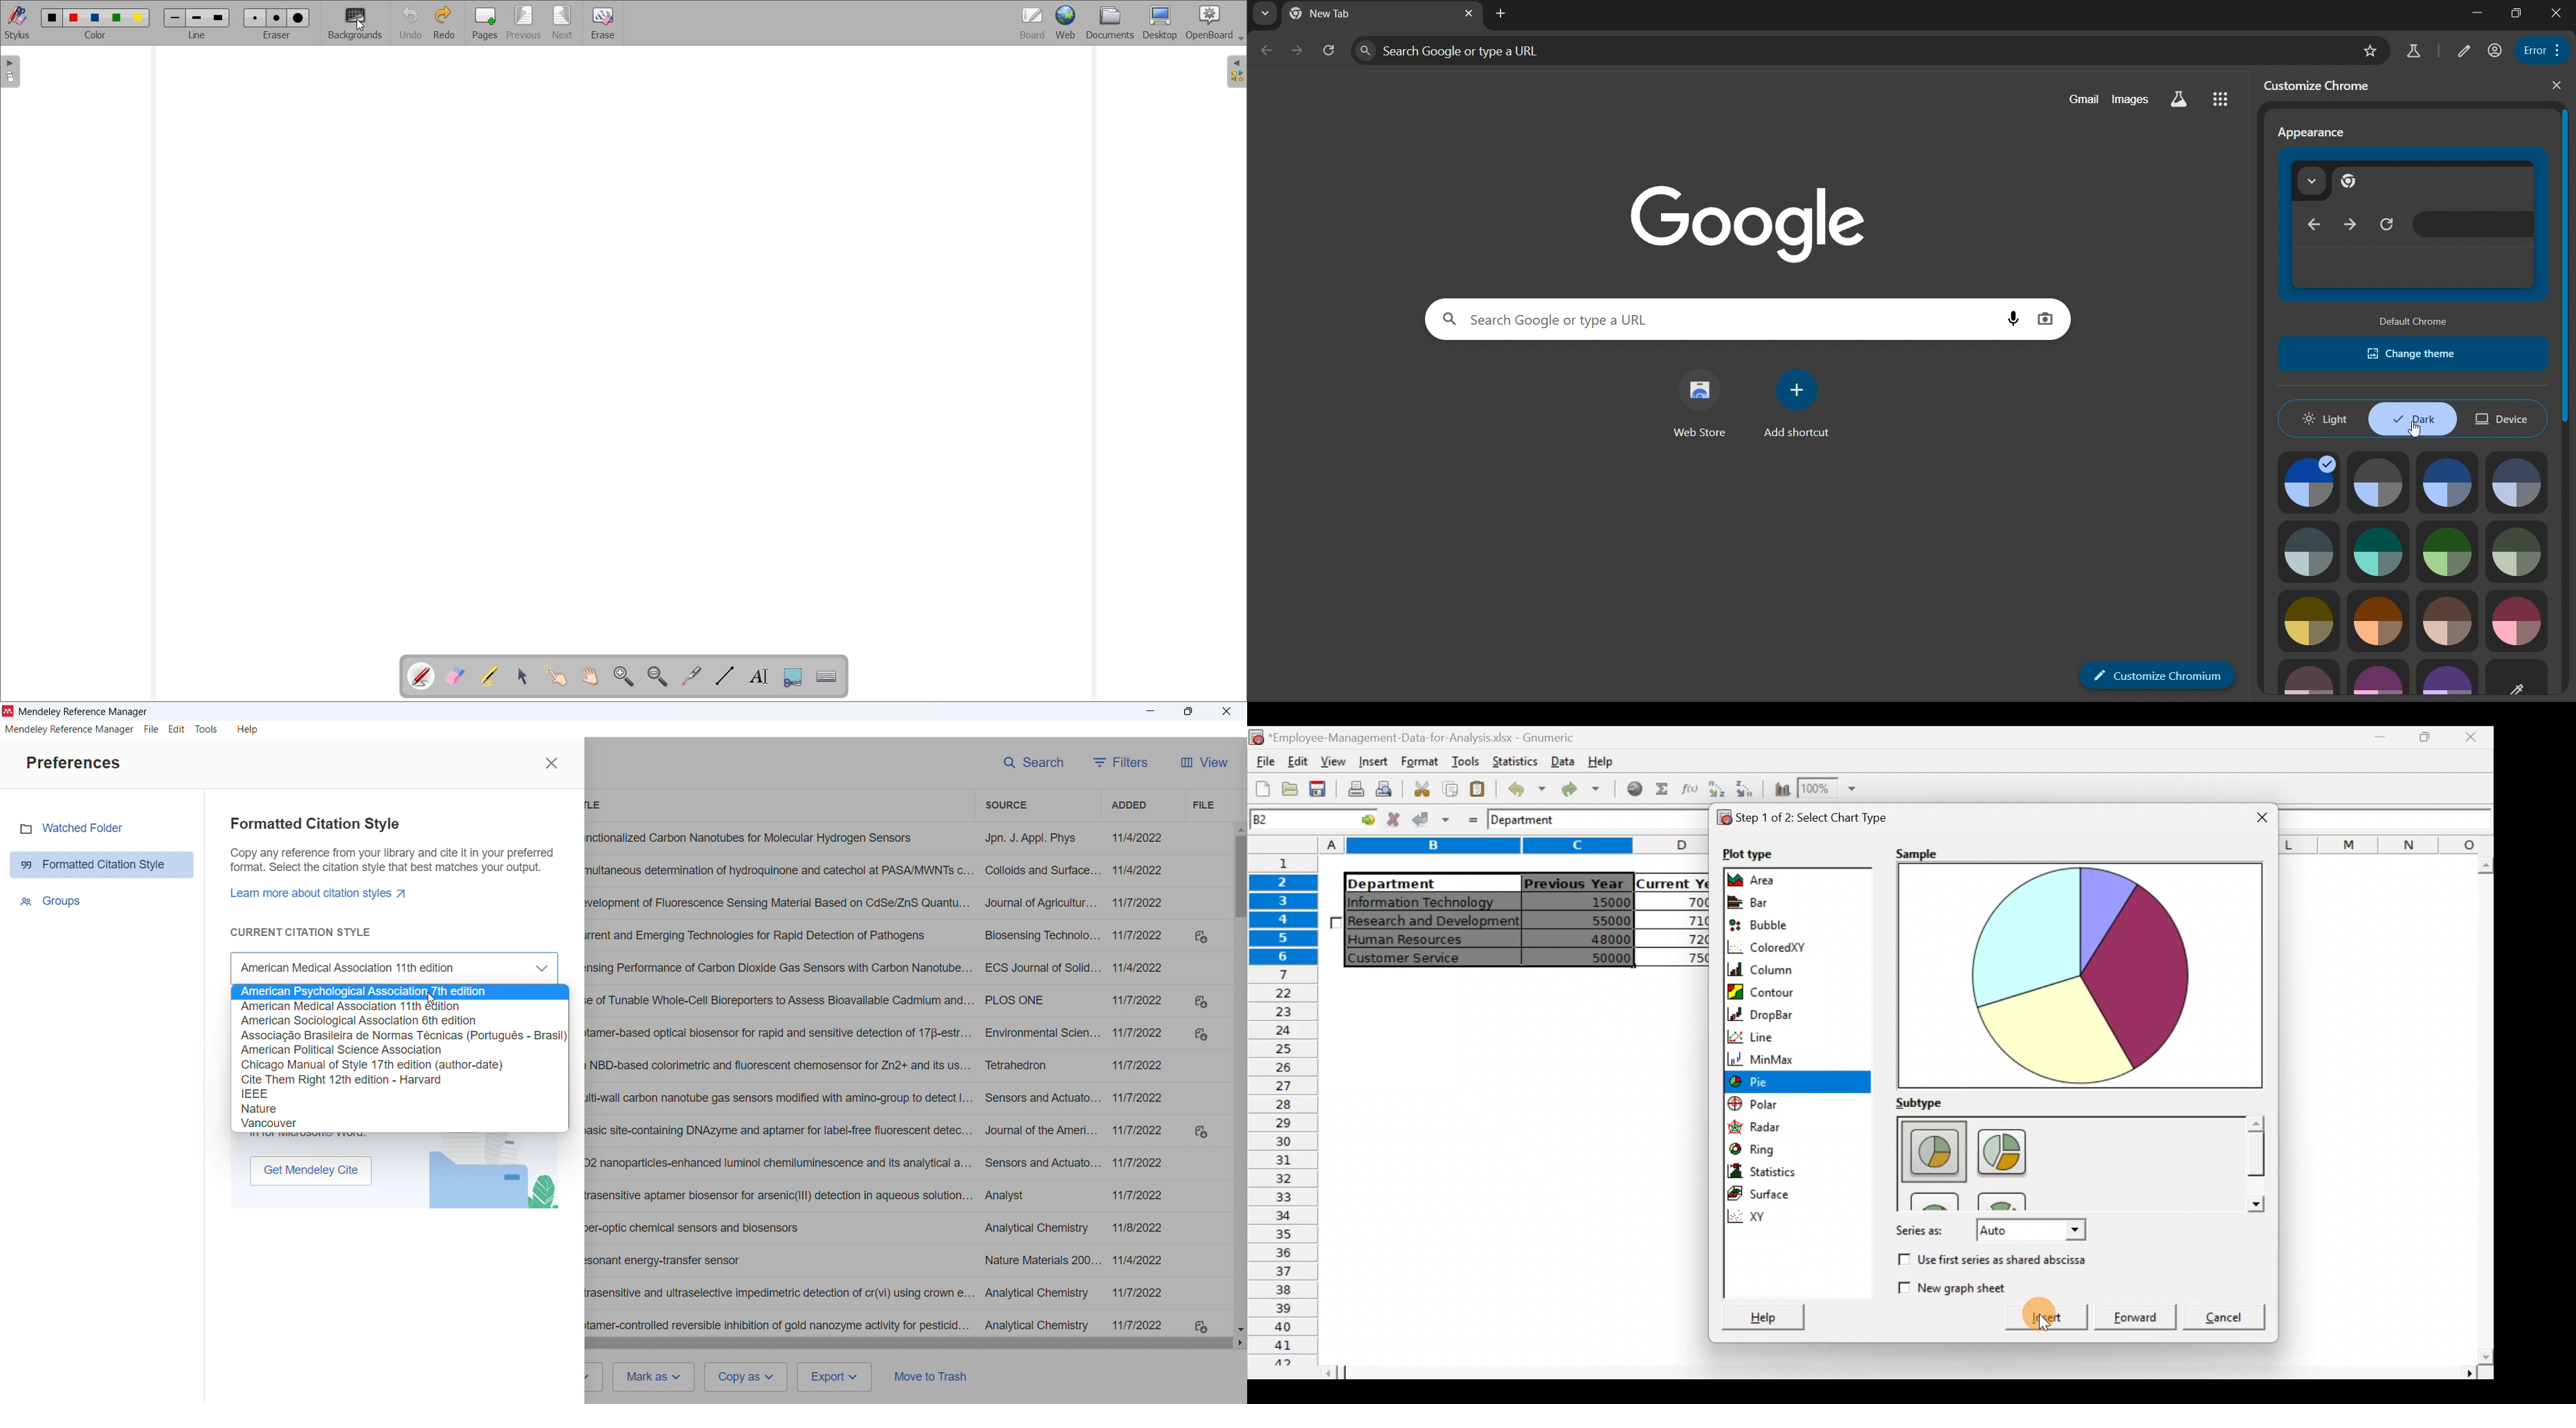 This screenshot has height=1428, width=2576. I want to click on Radar, so click(1777, 1126).